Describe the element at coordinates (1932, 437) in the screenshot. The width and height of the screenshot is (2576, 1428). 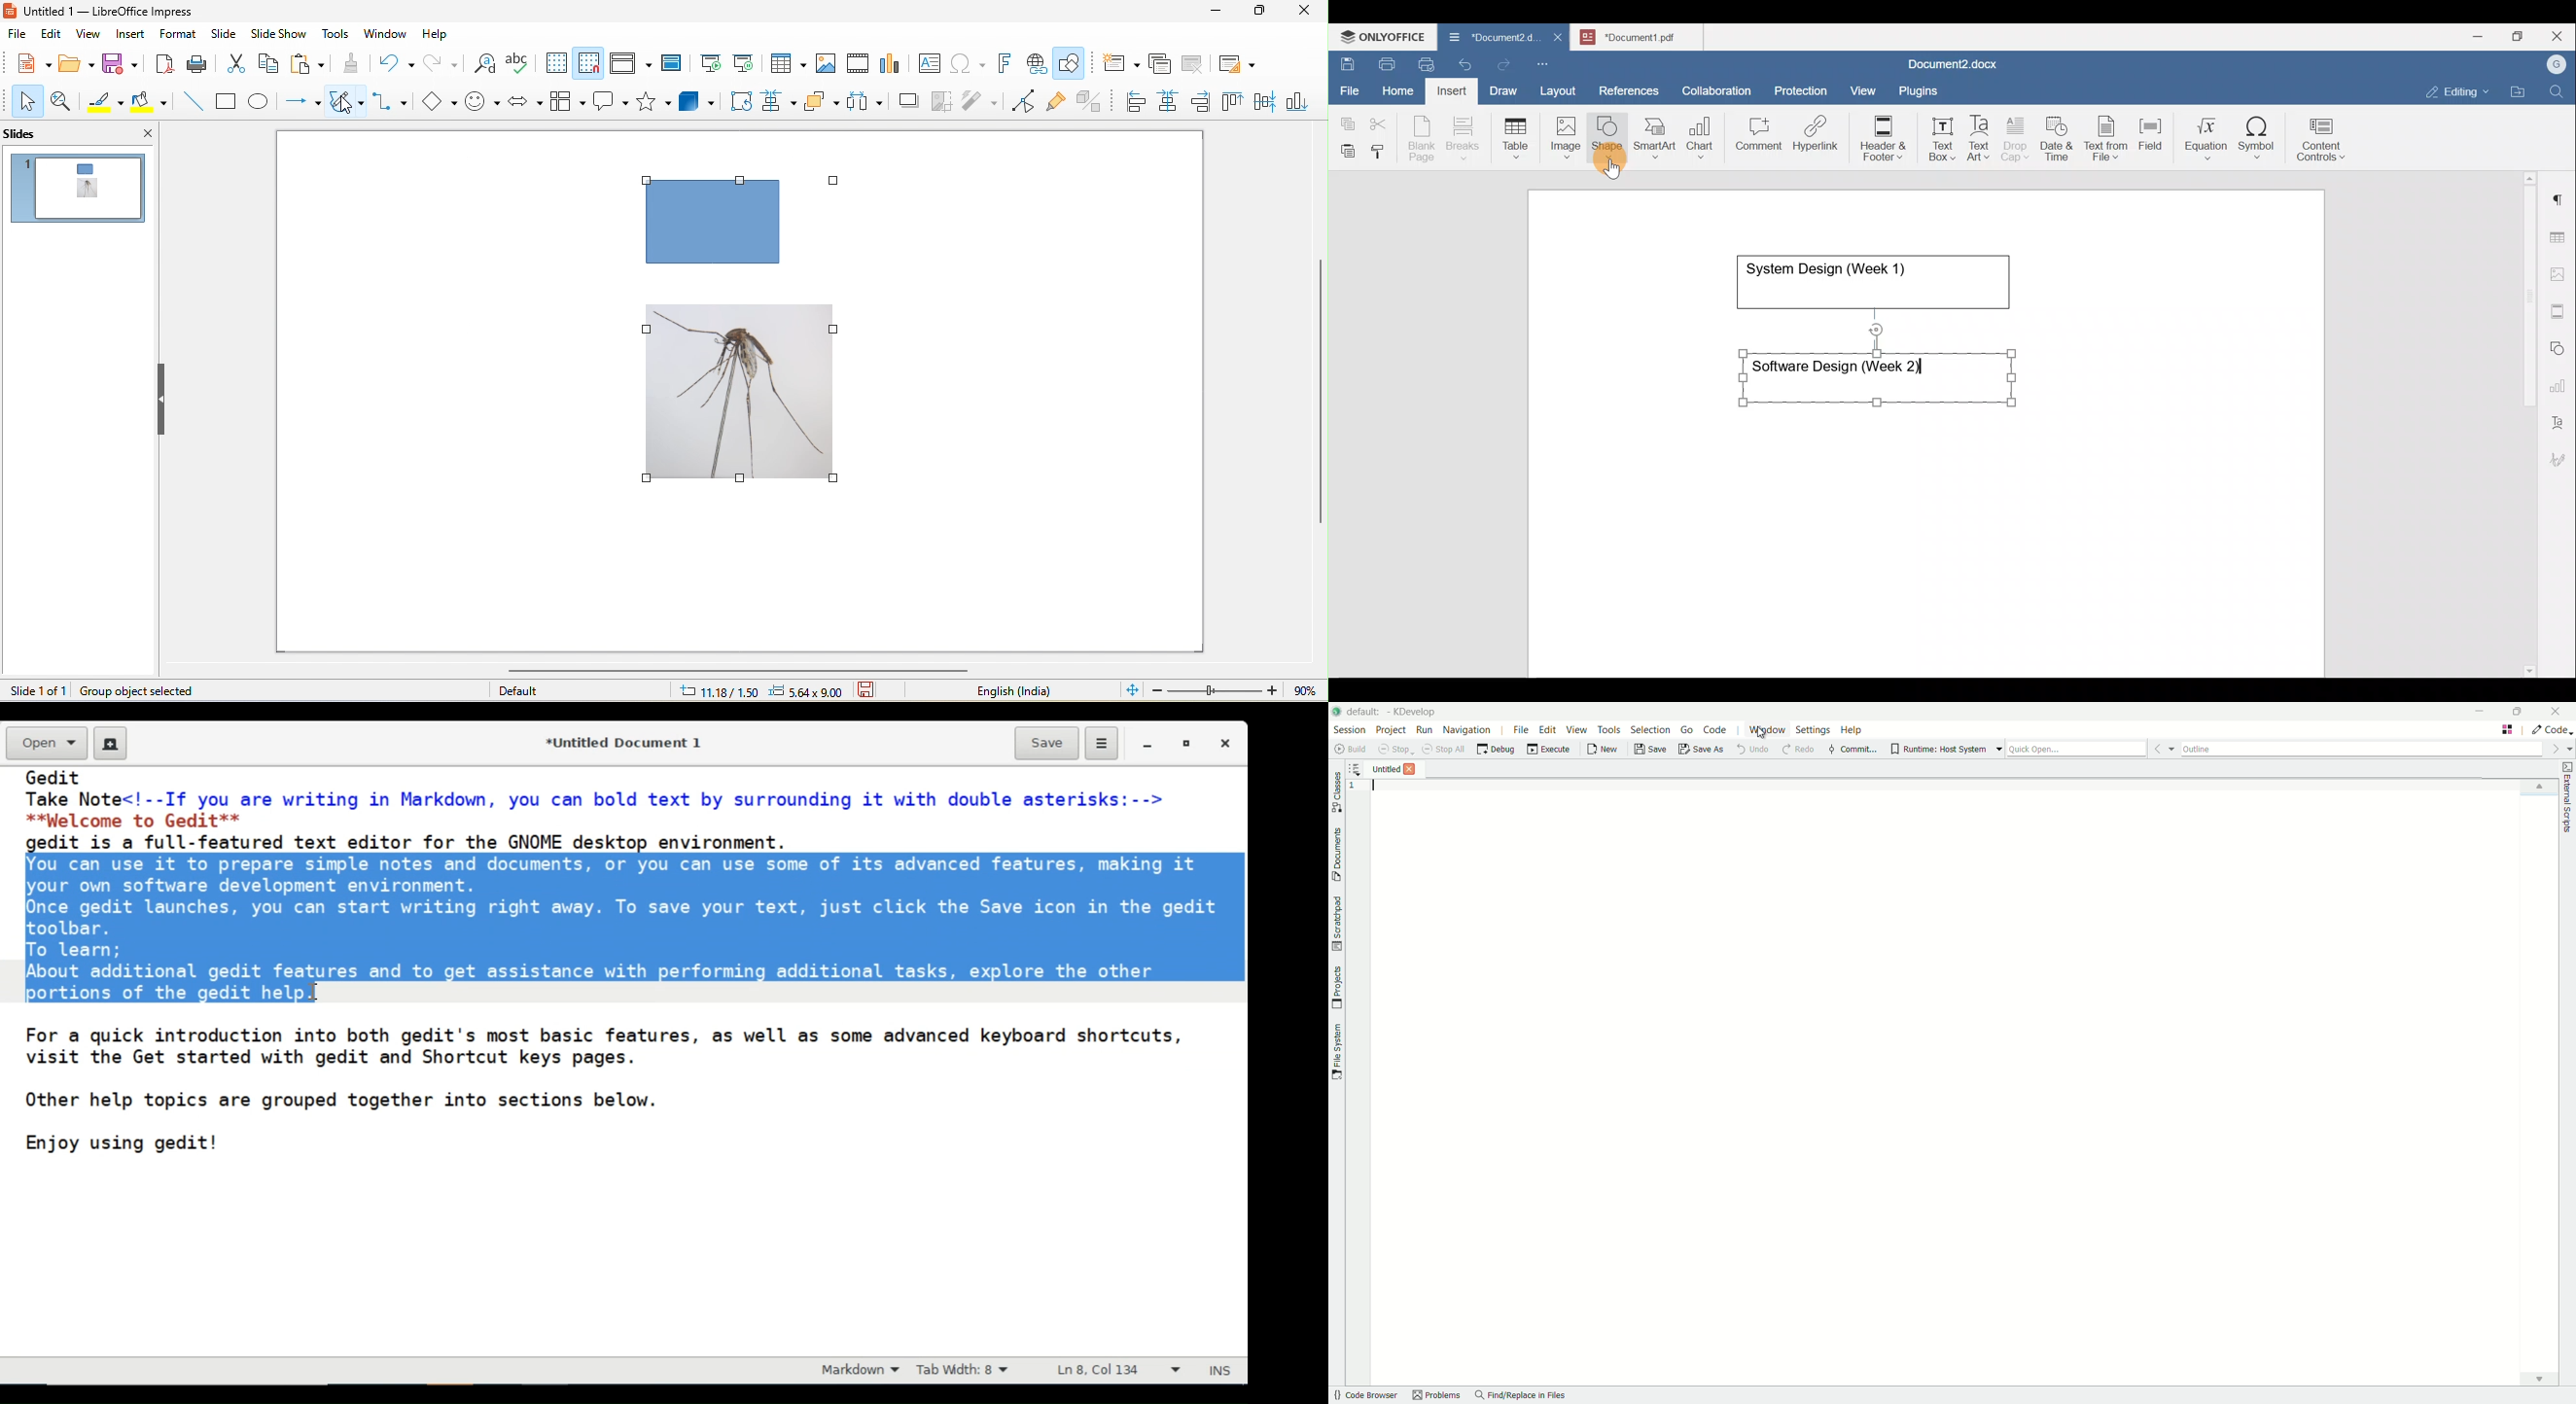
I see `Working area` at that location.